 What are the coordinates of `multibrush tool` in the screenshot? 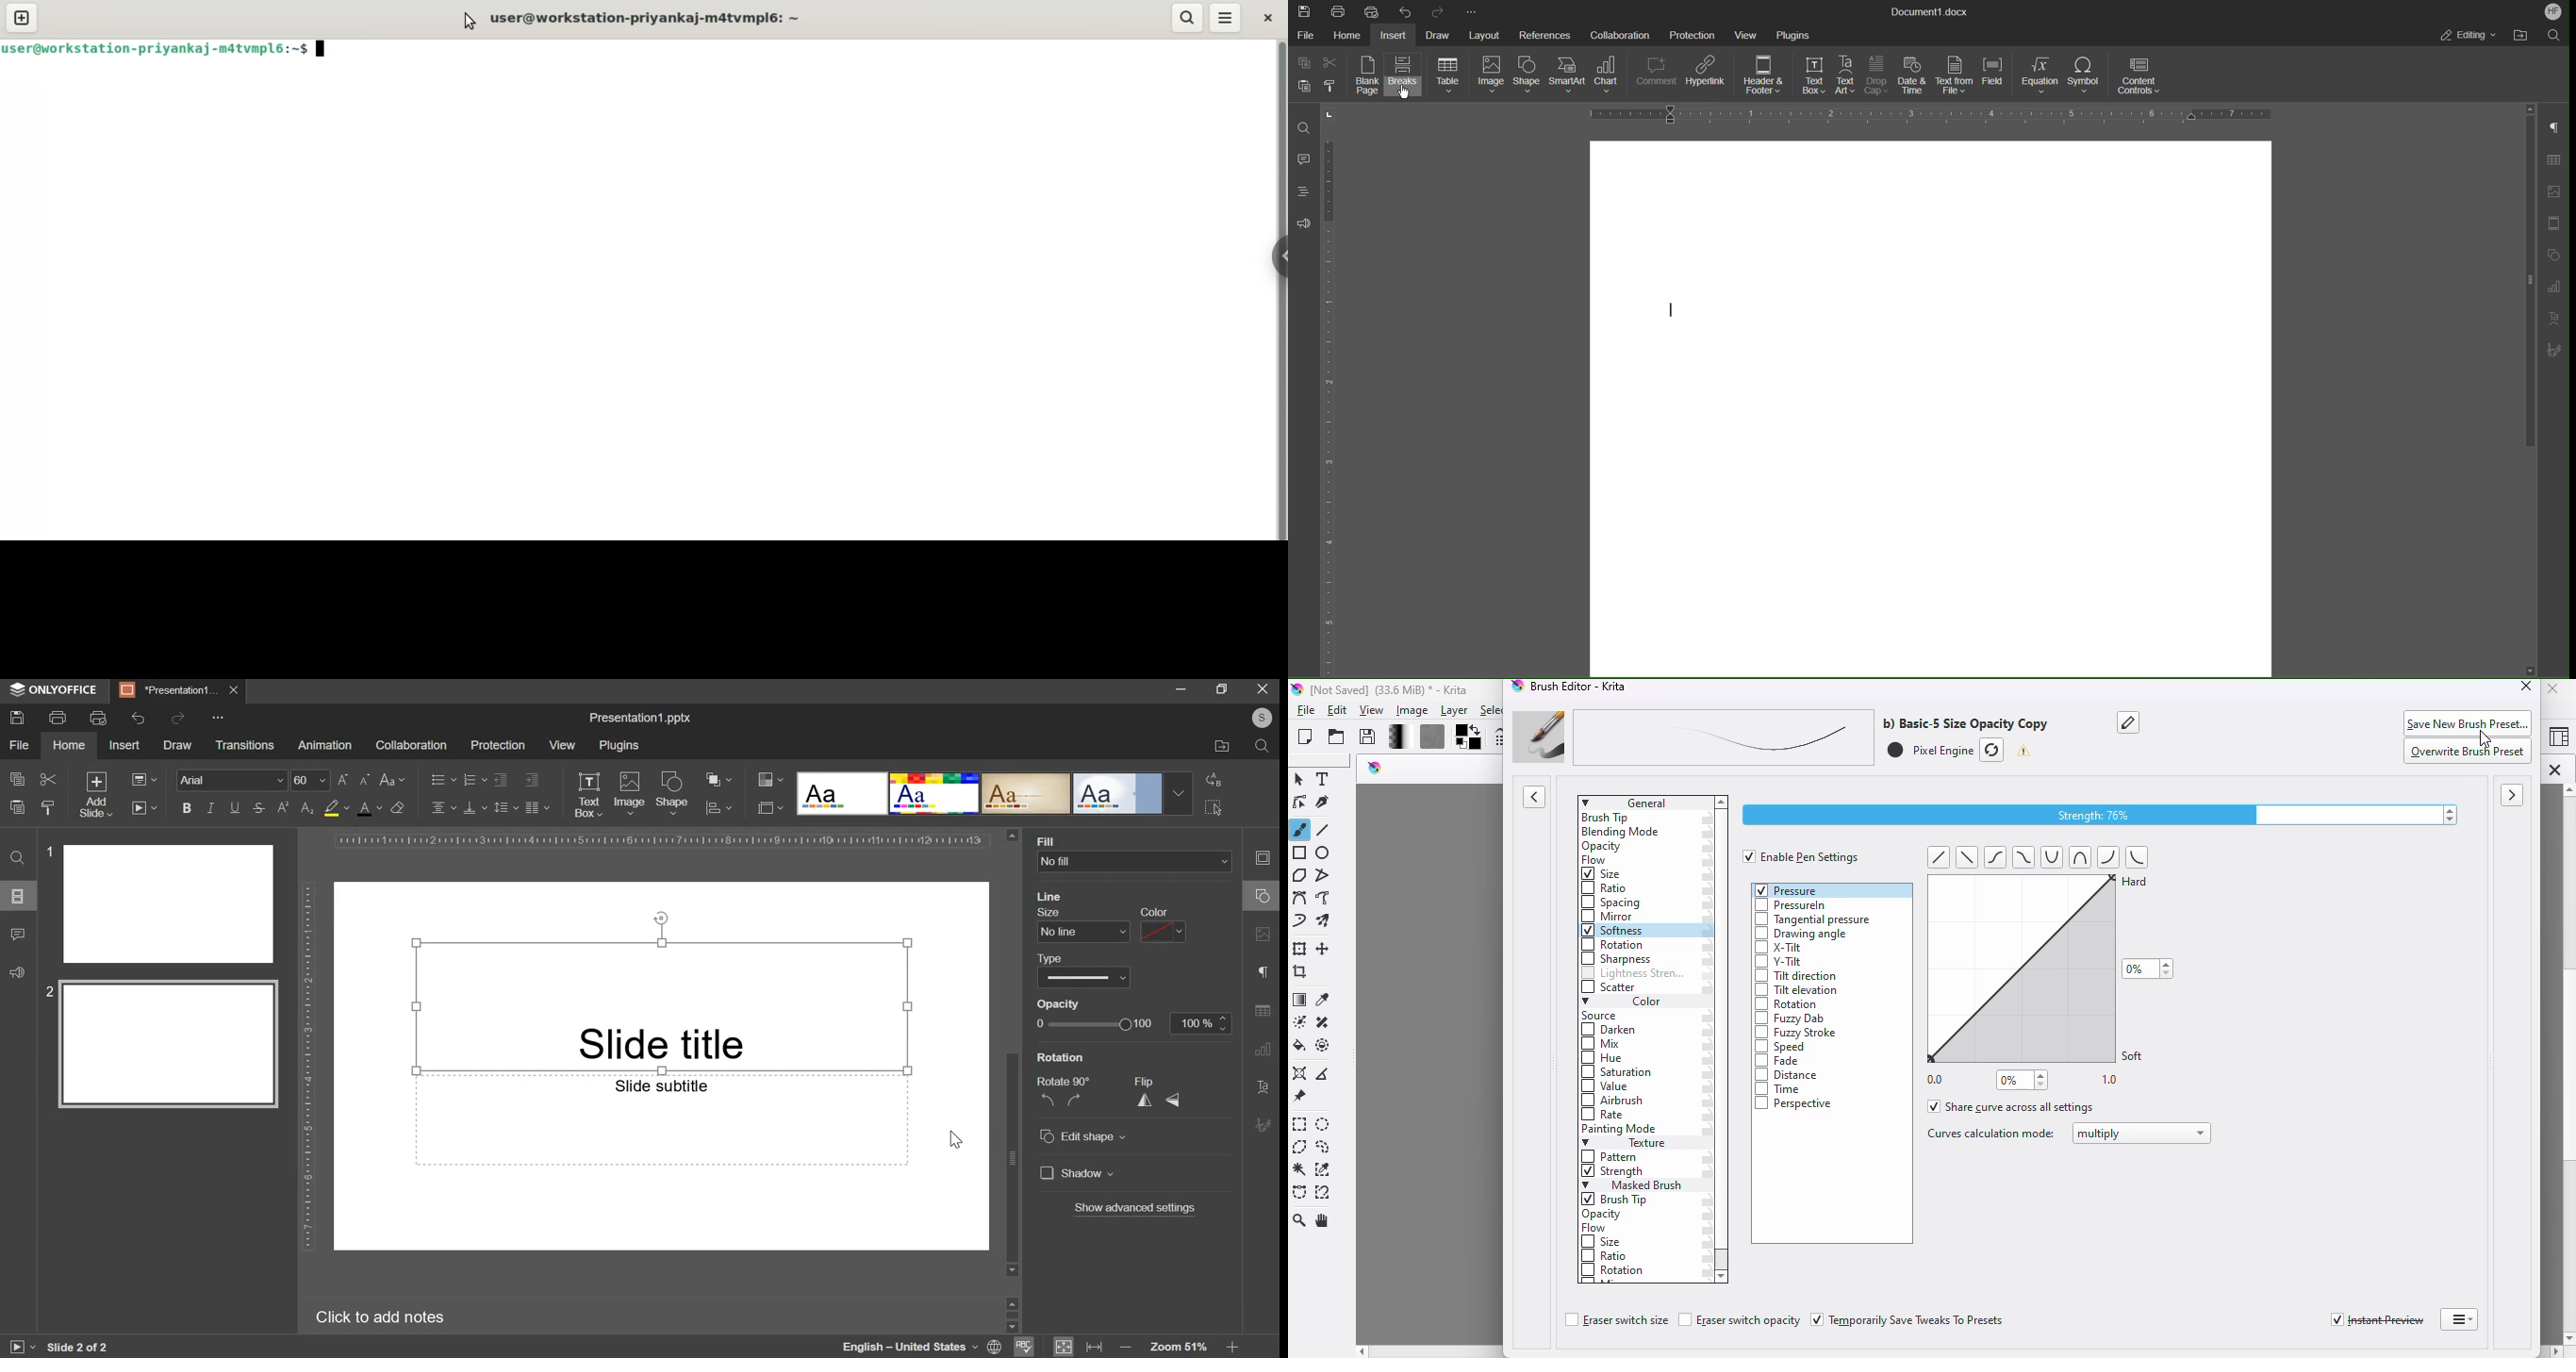 It's located at (1326, 921).